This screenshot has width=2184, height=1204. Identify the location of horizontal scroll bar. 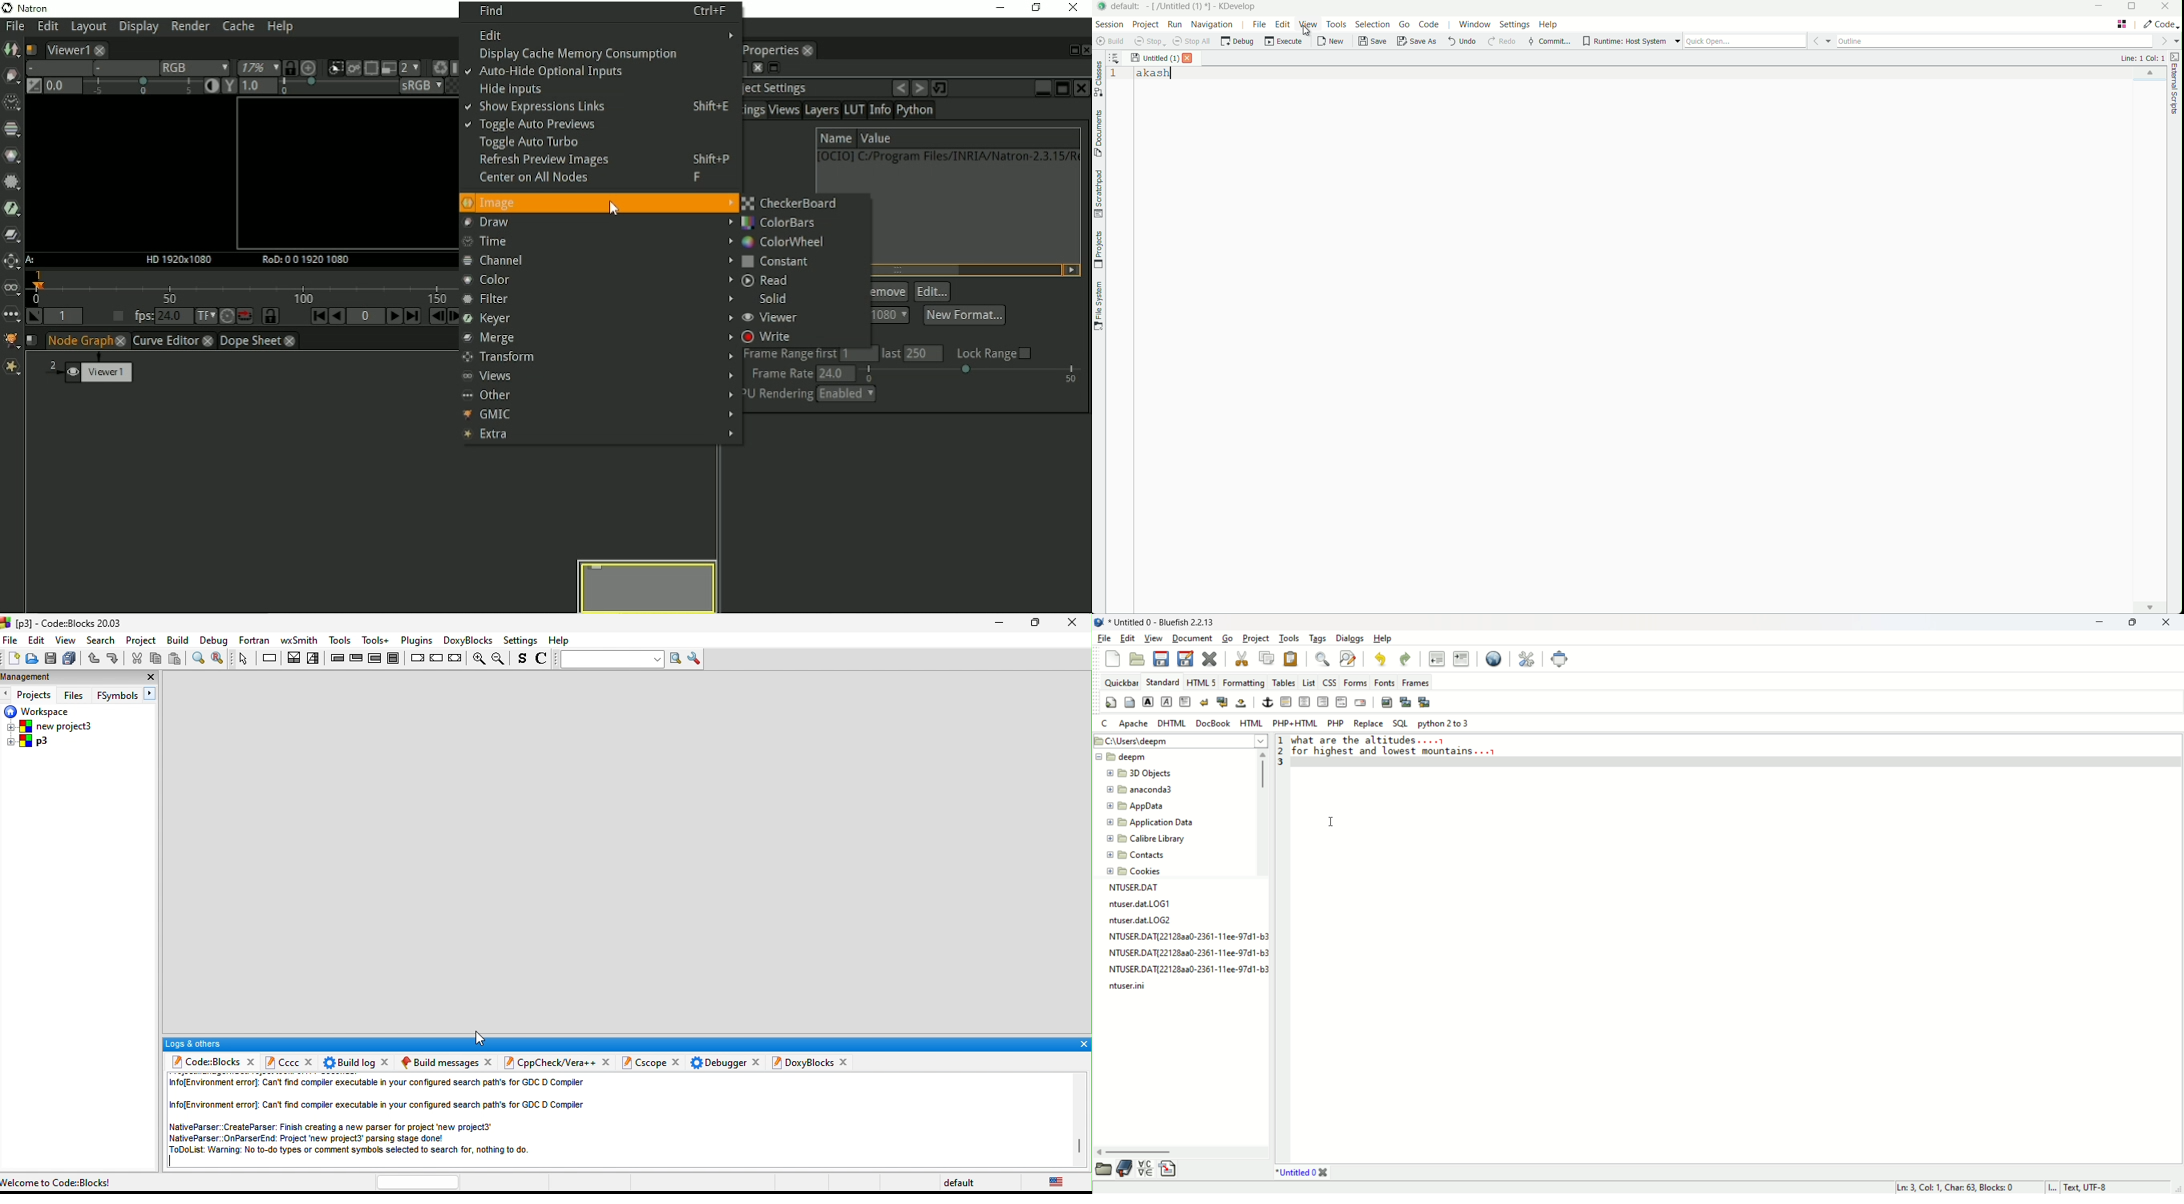
(1180, 1151).